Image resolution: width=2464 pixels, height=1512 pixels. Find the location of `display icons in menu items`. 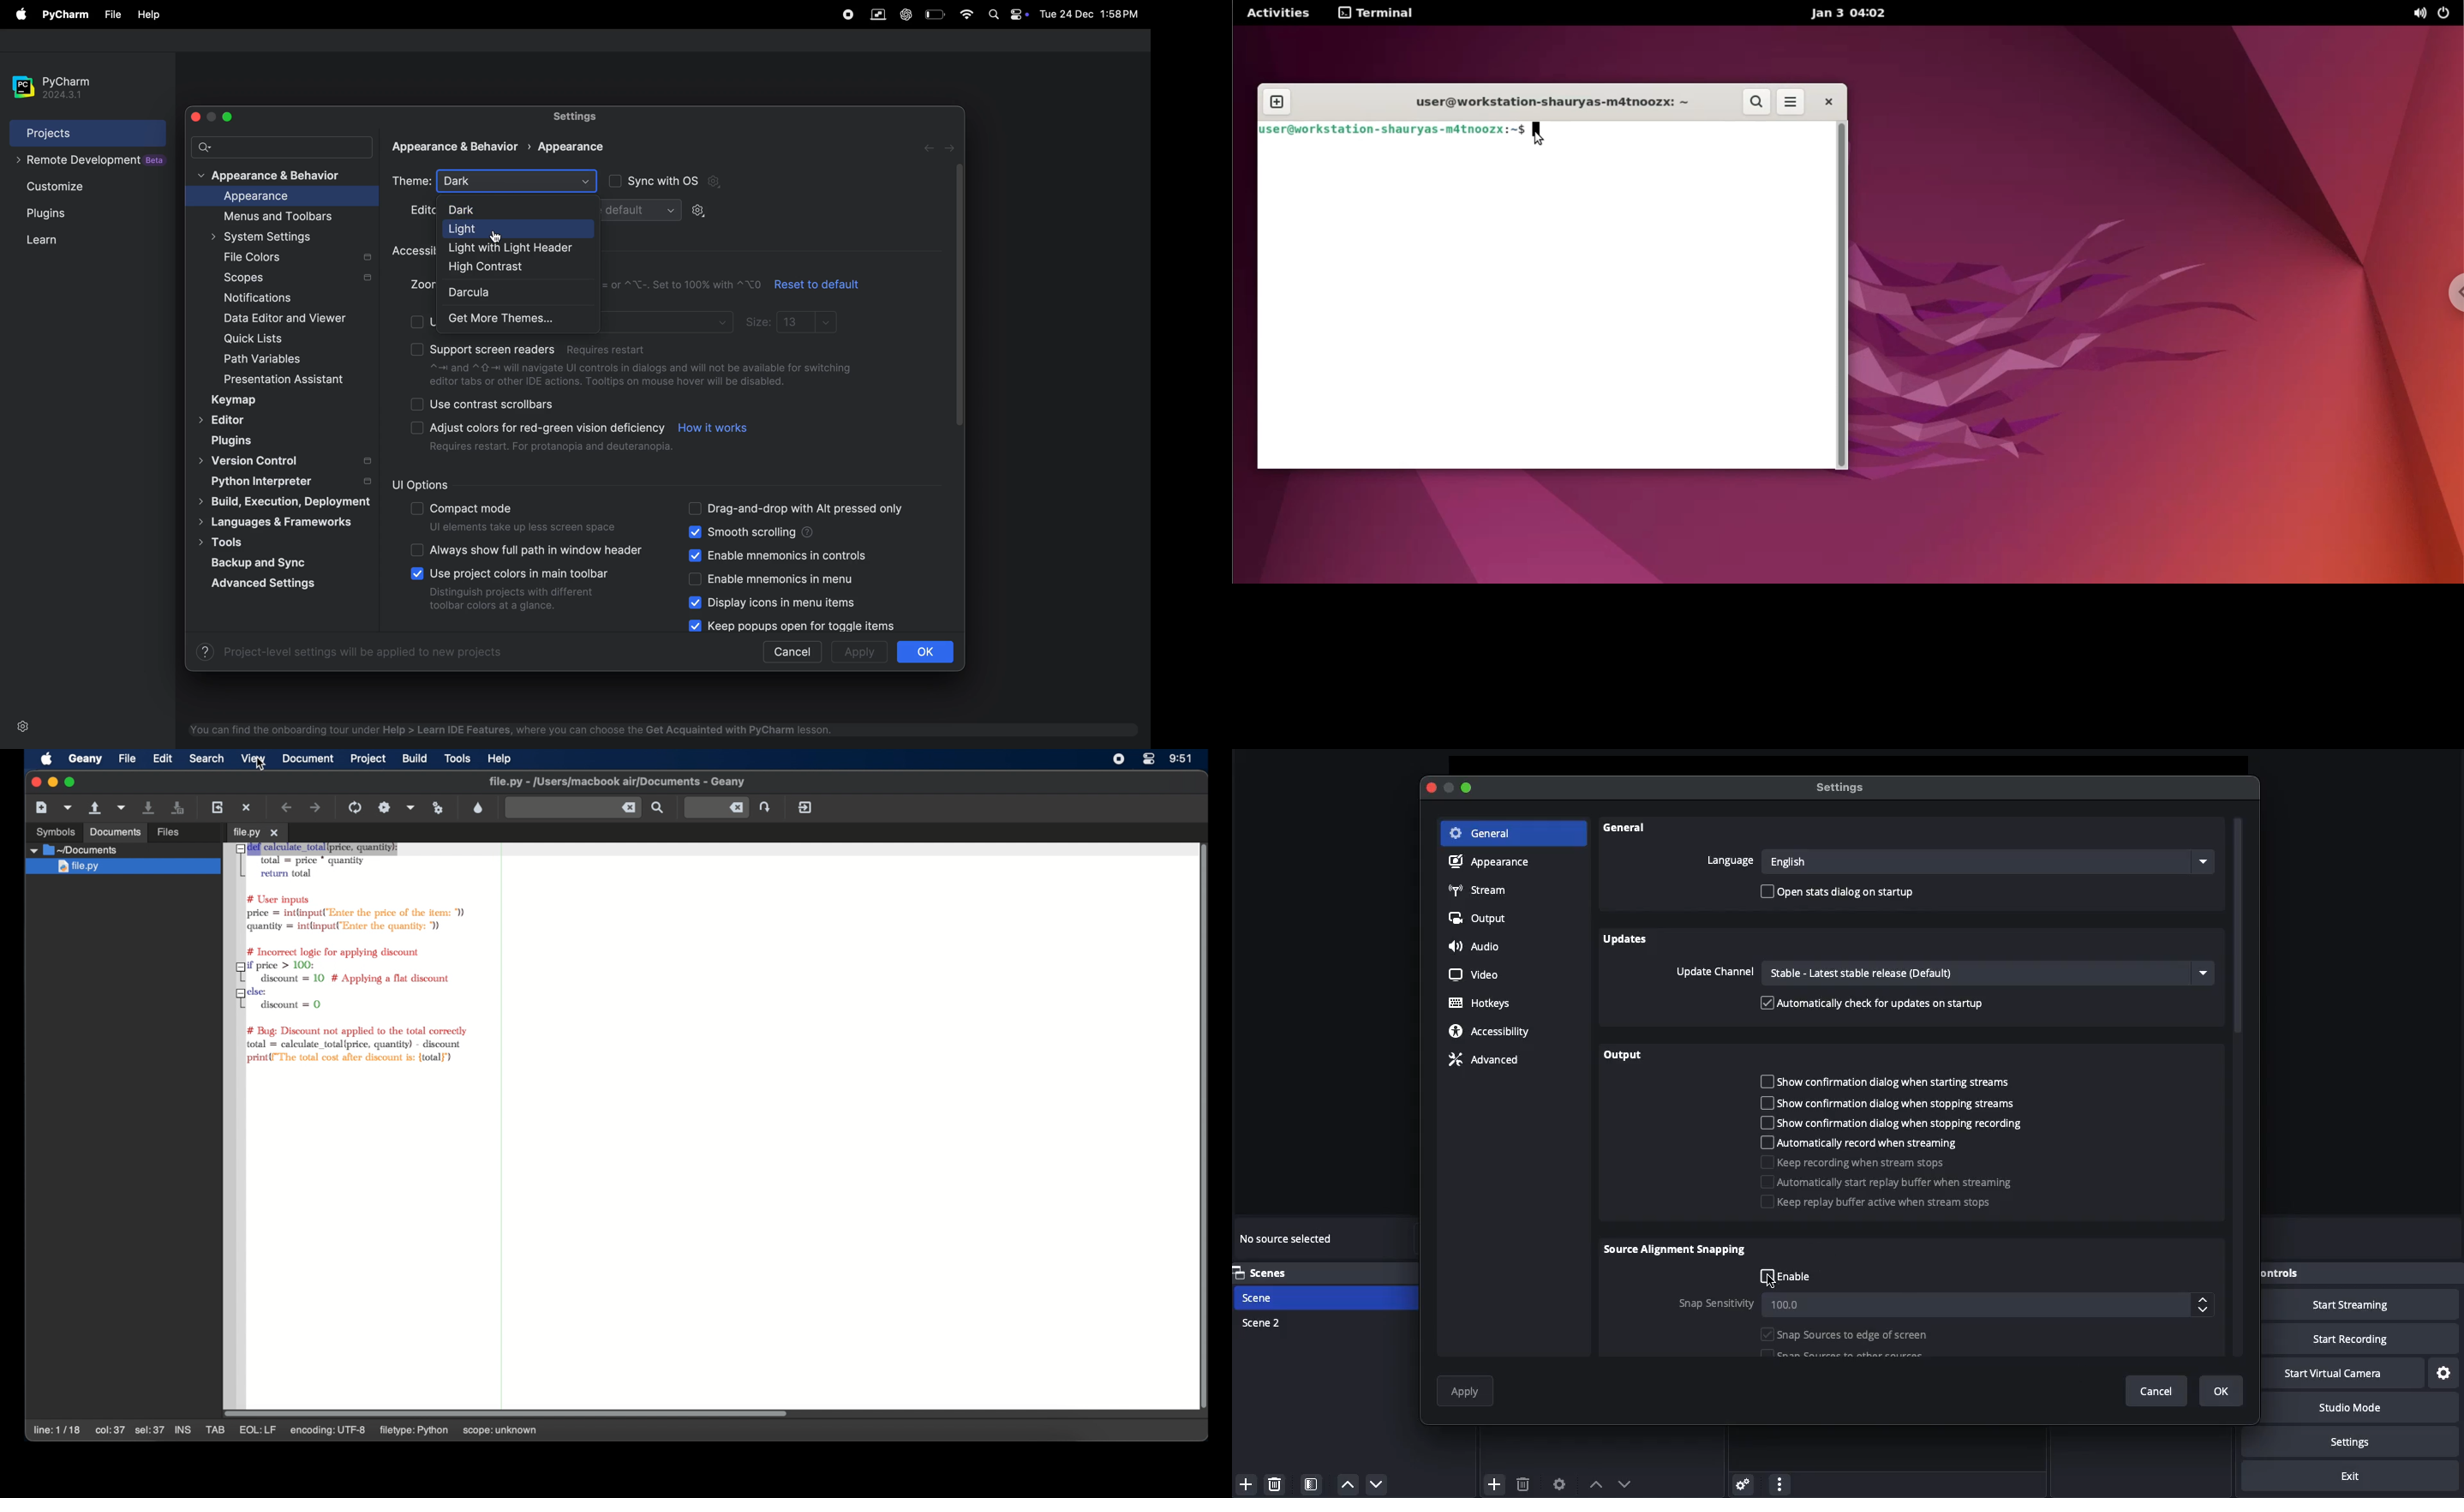

display icons in menu items is located at coordinates (798, 603).